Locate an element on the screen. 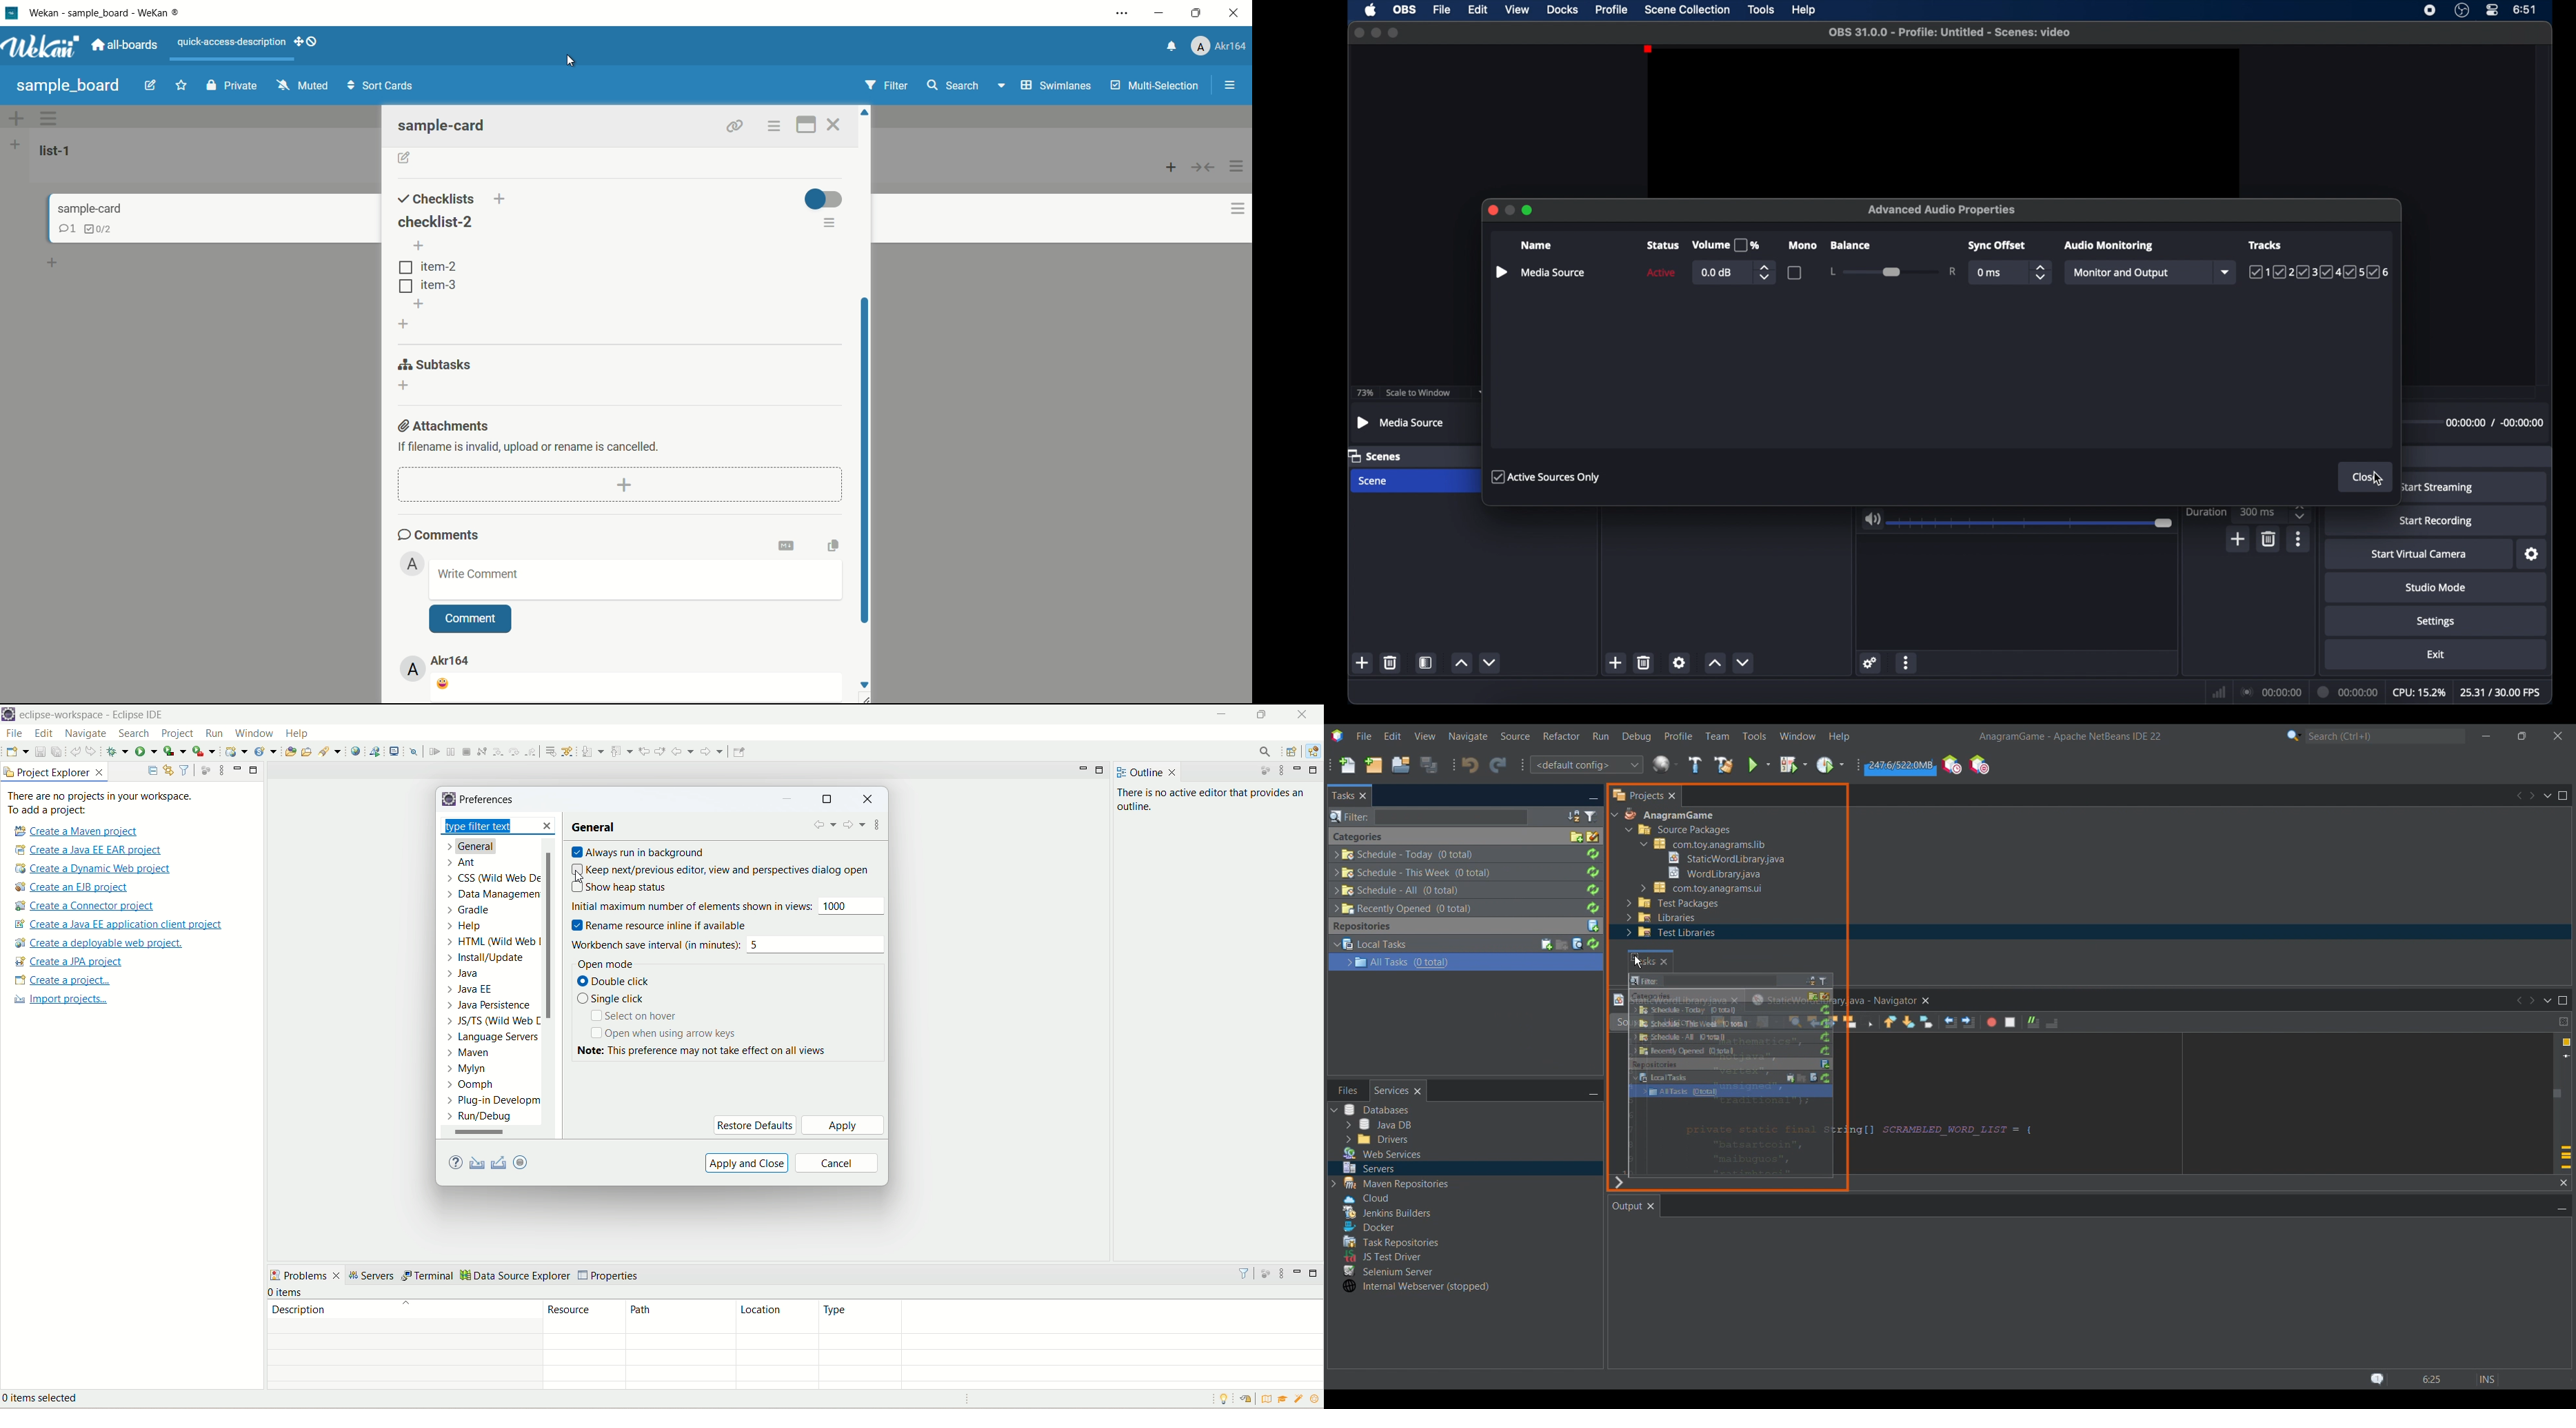 The width and height of the screenshot is (2576, 1428). 0 ms is located at coordinates (1989, 274).